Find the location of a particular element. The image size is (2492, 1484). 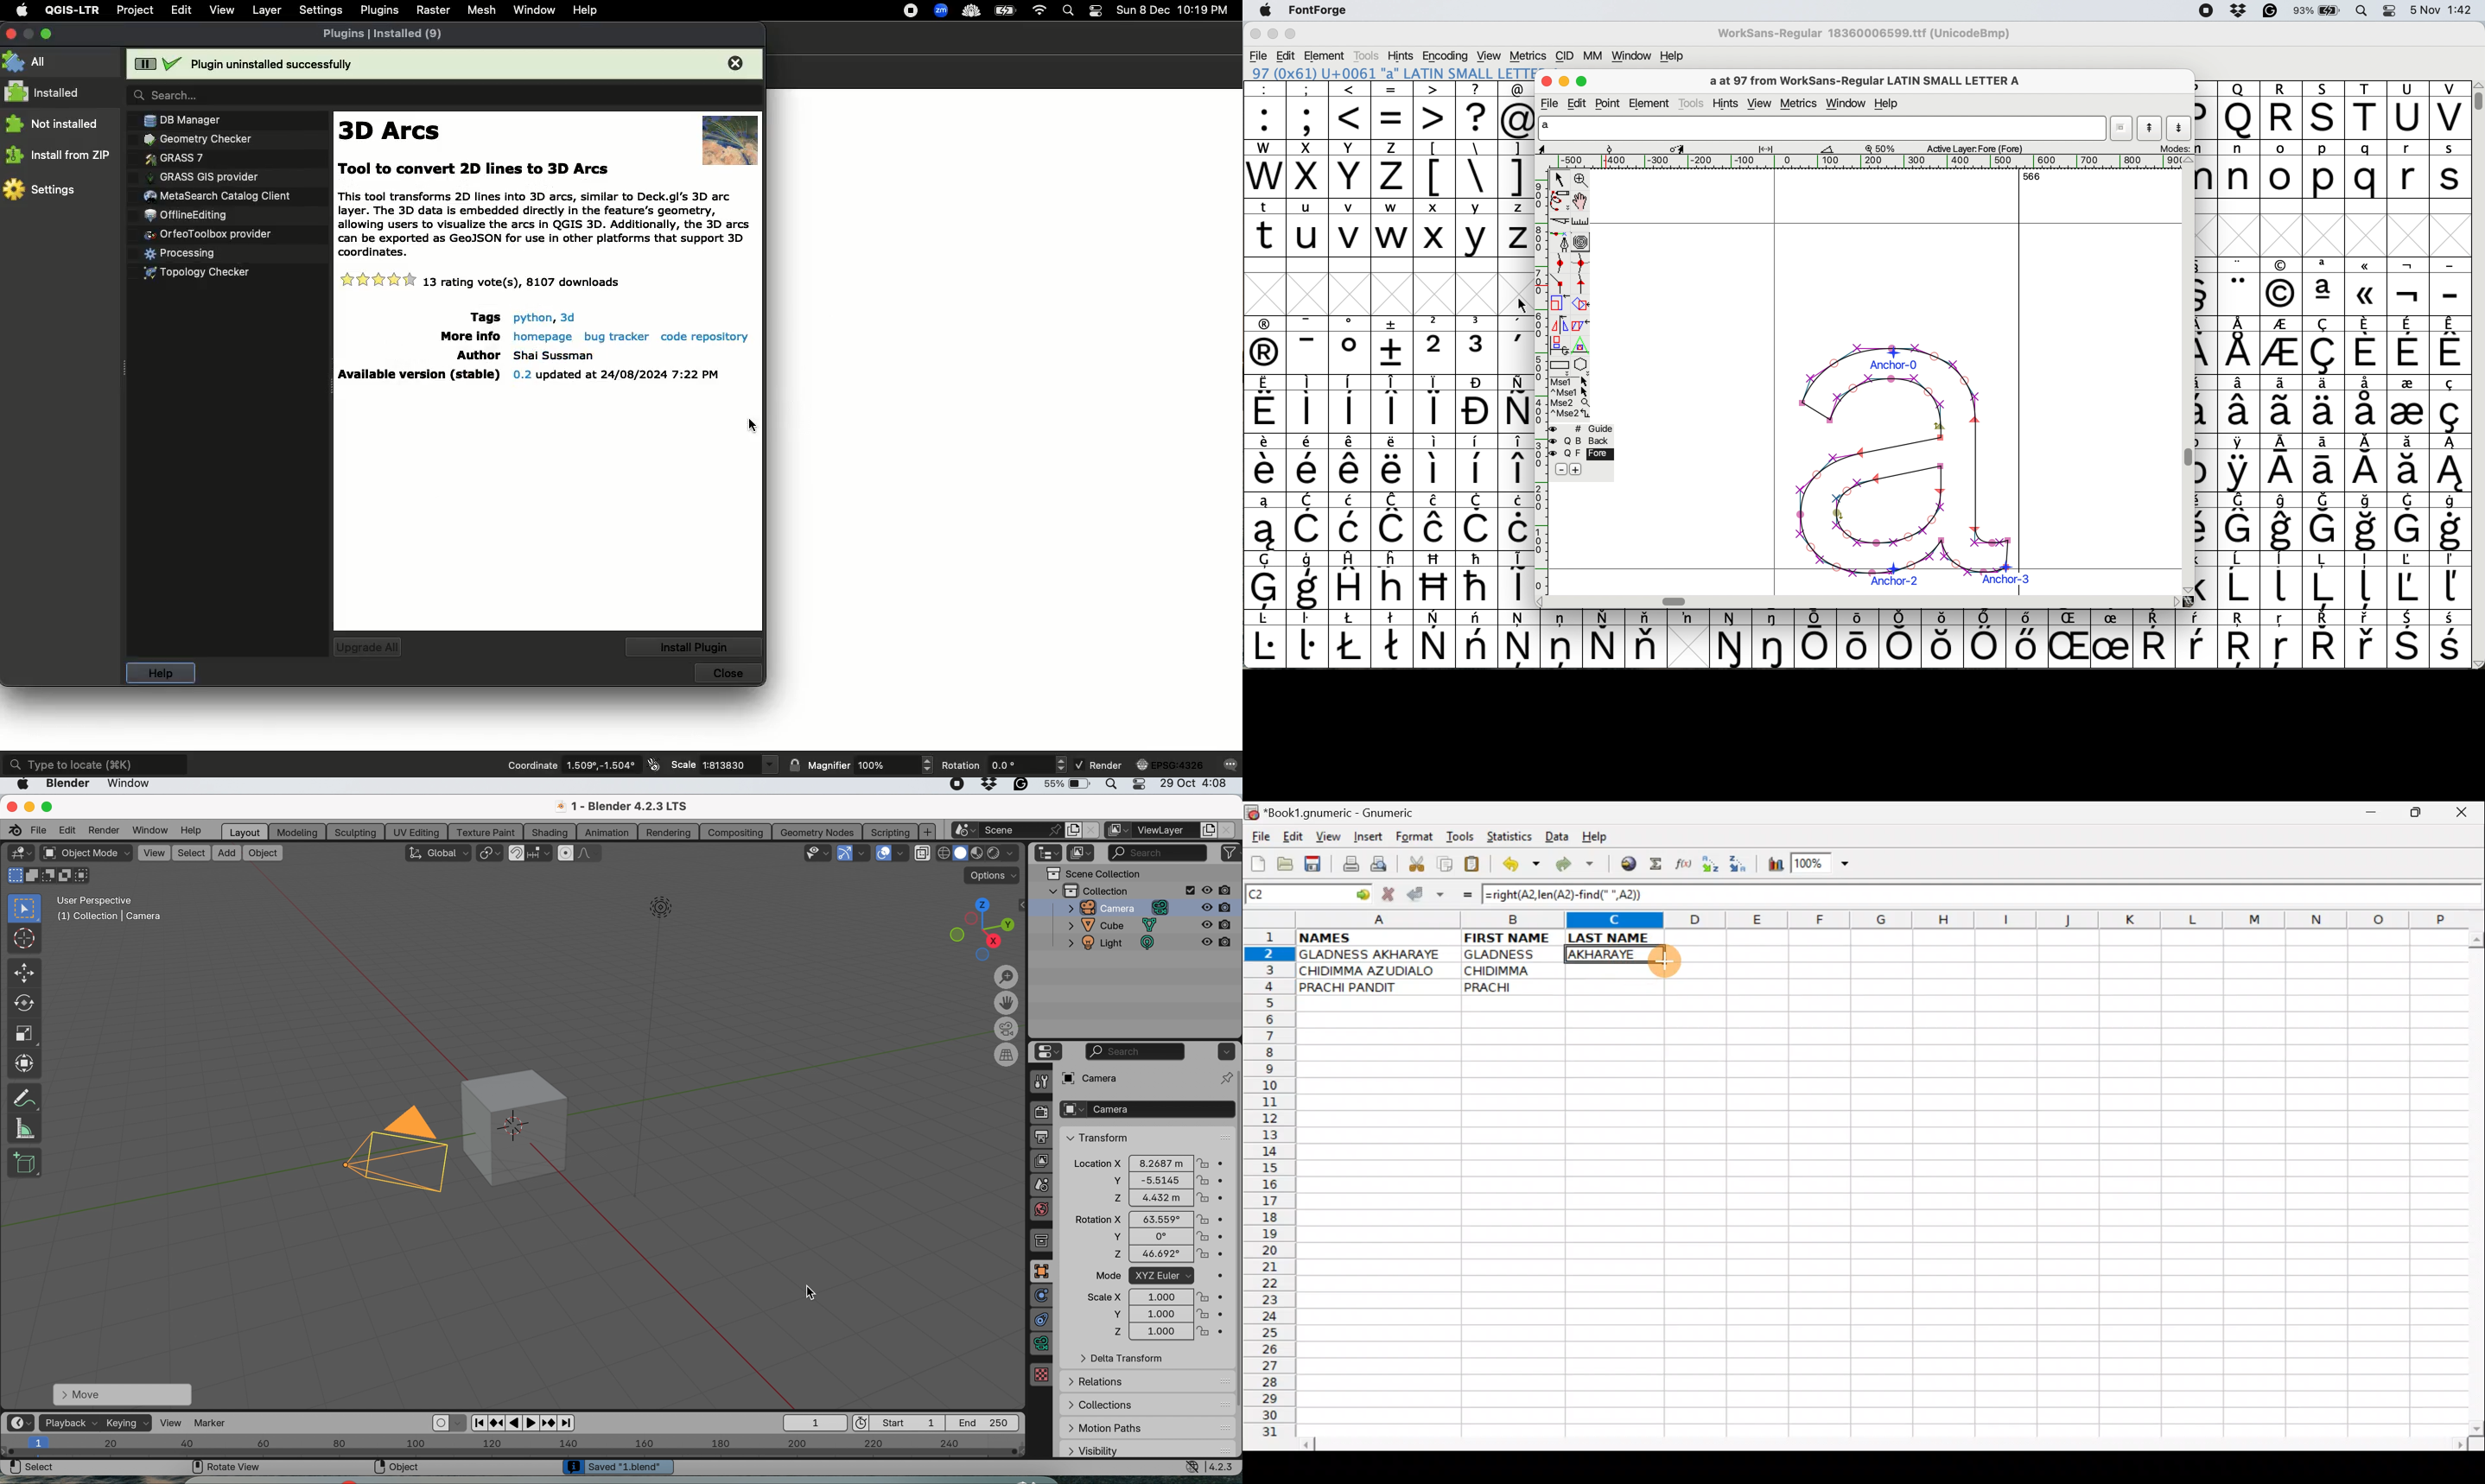

tools is located at coordinates (1366, 55).